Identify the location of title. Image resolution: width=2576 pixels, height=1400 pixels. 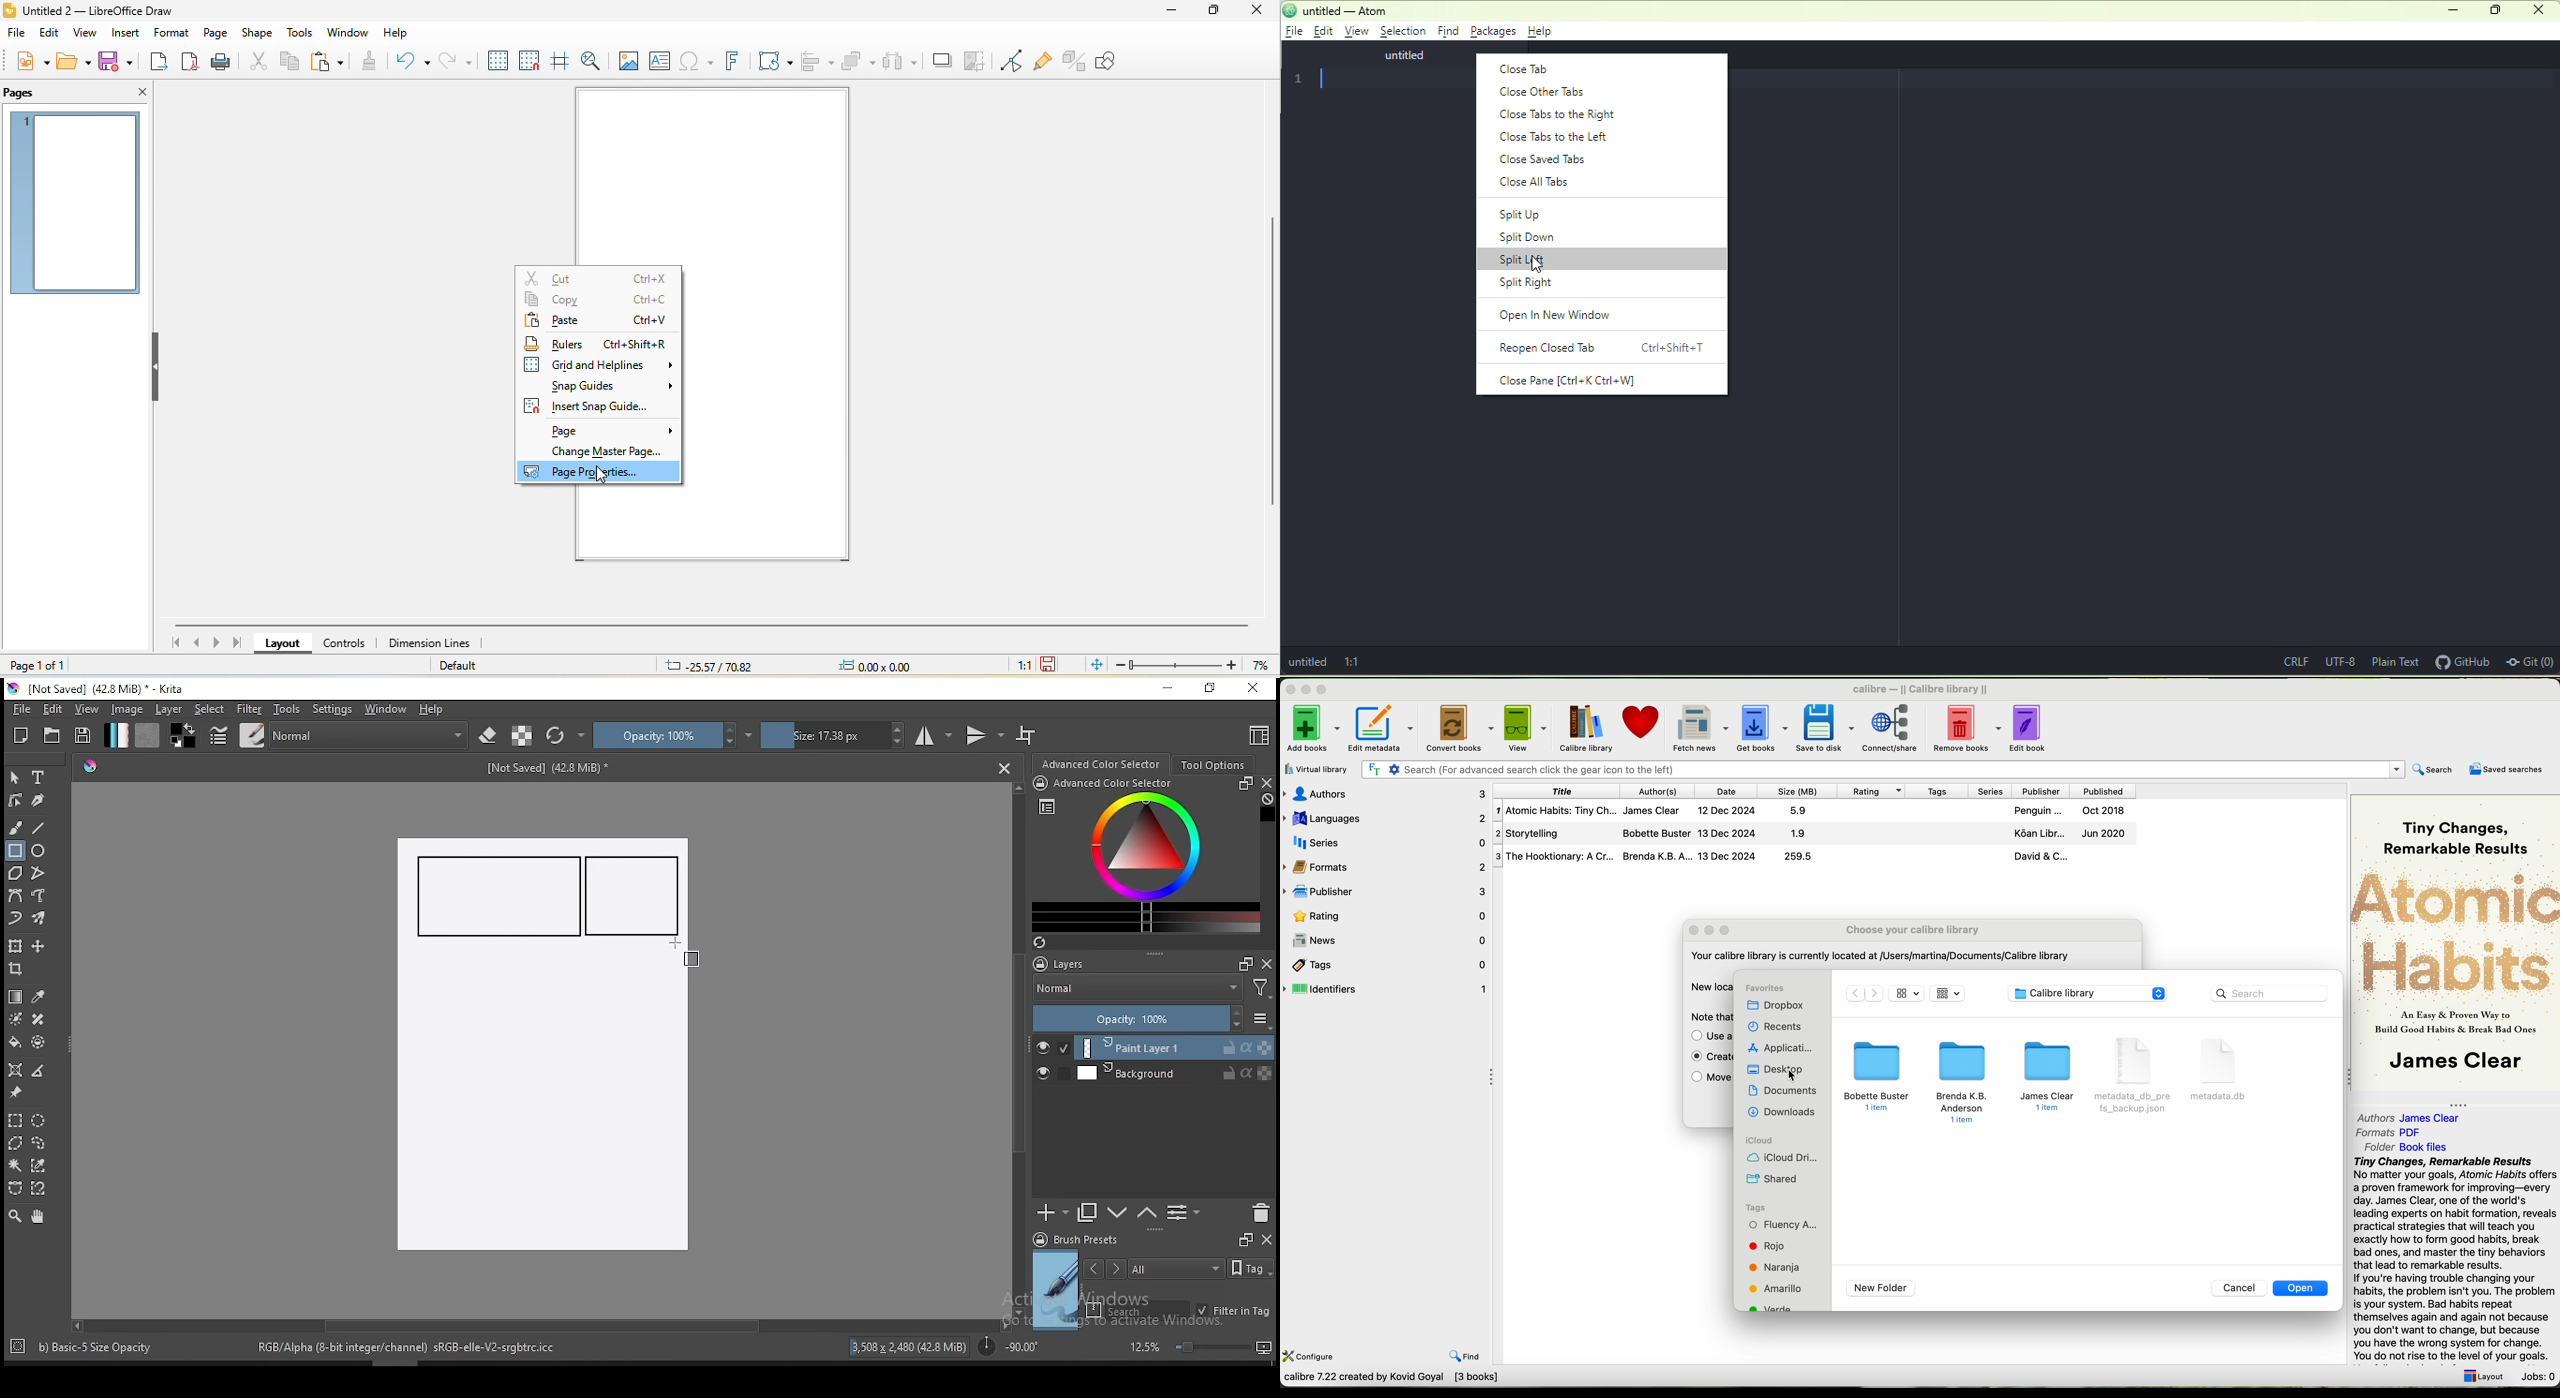
(114, 9).